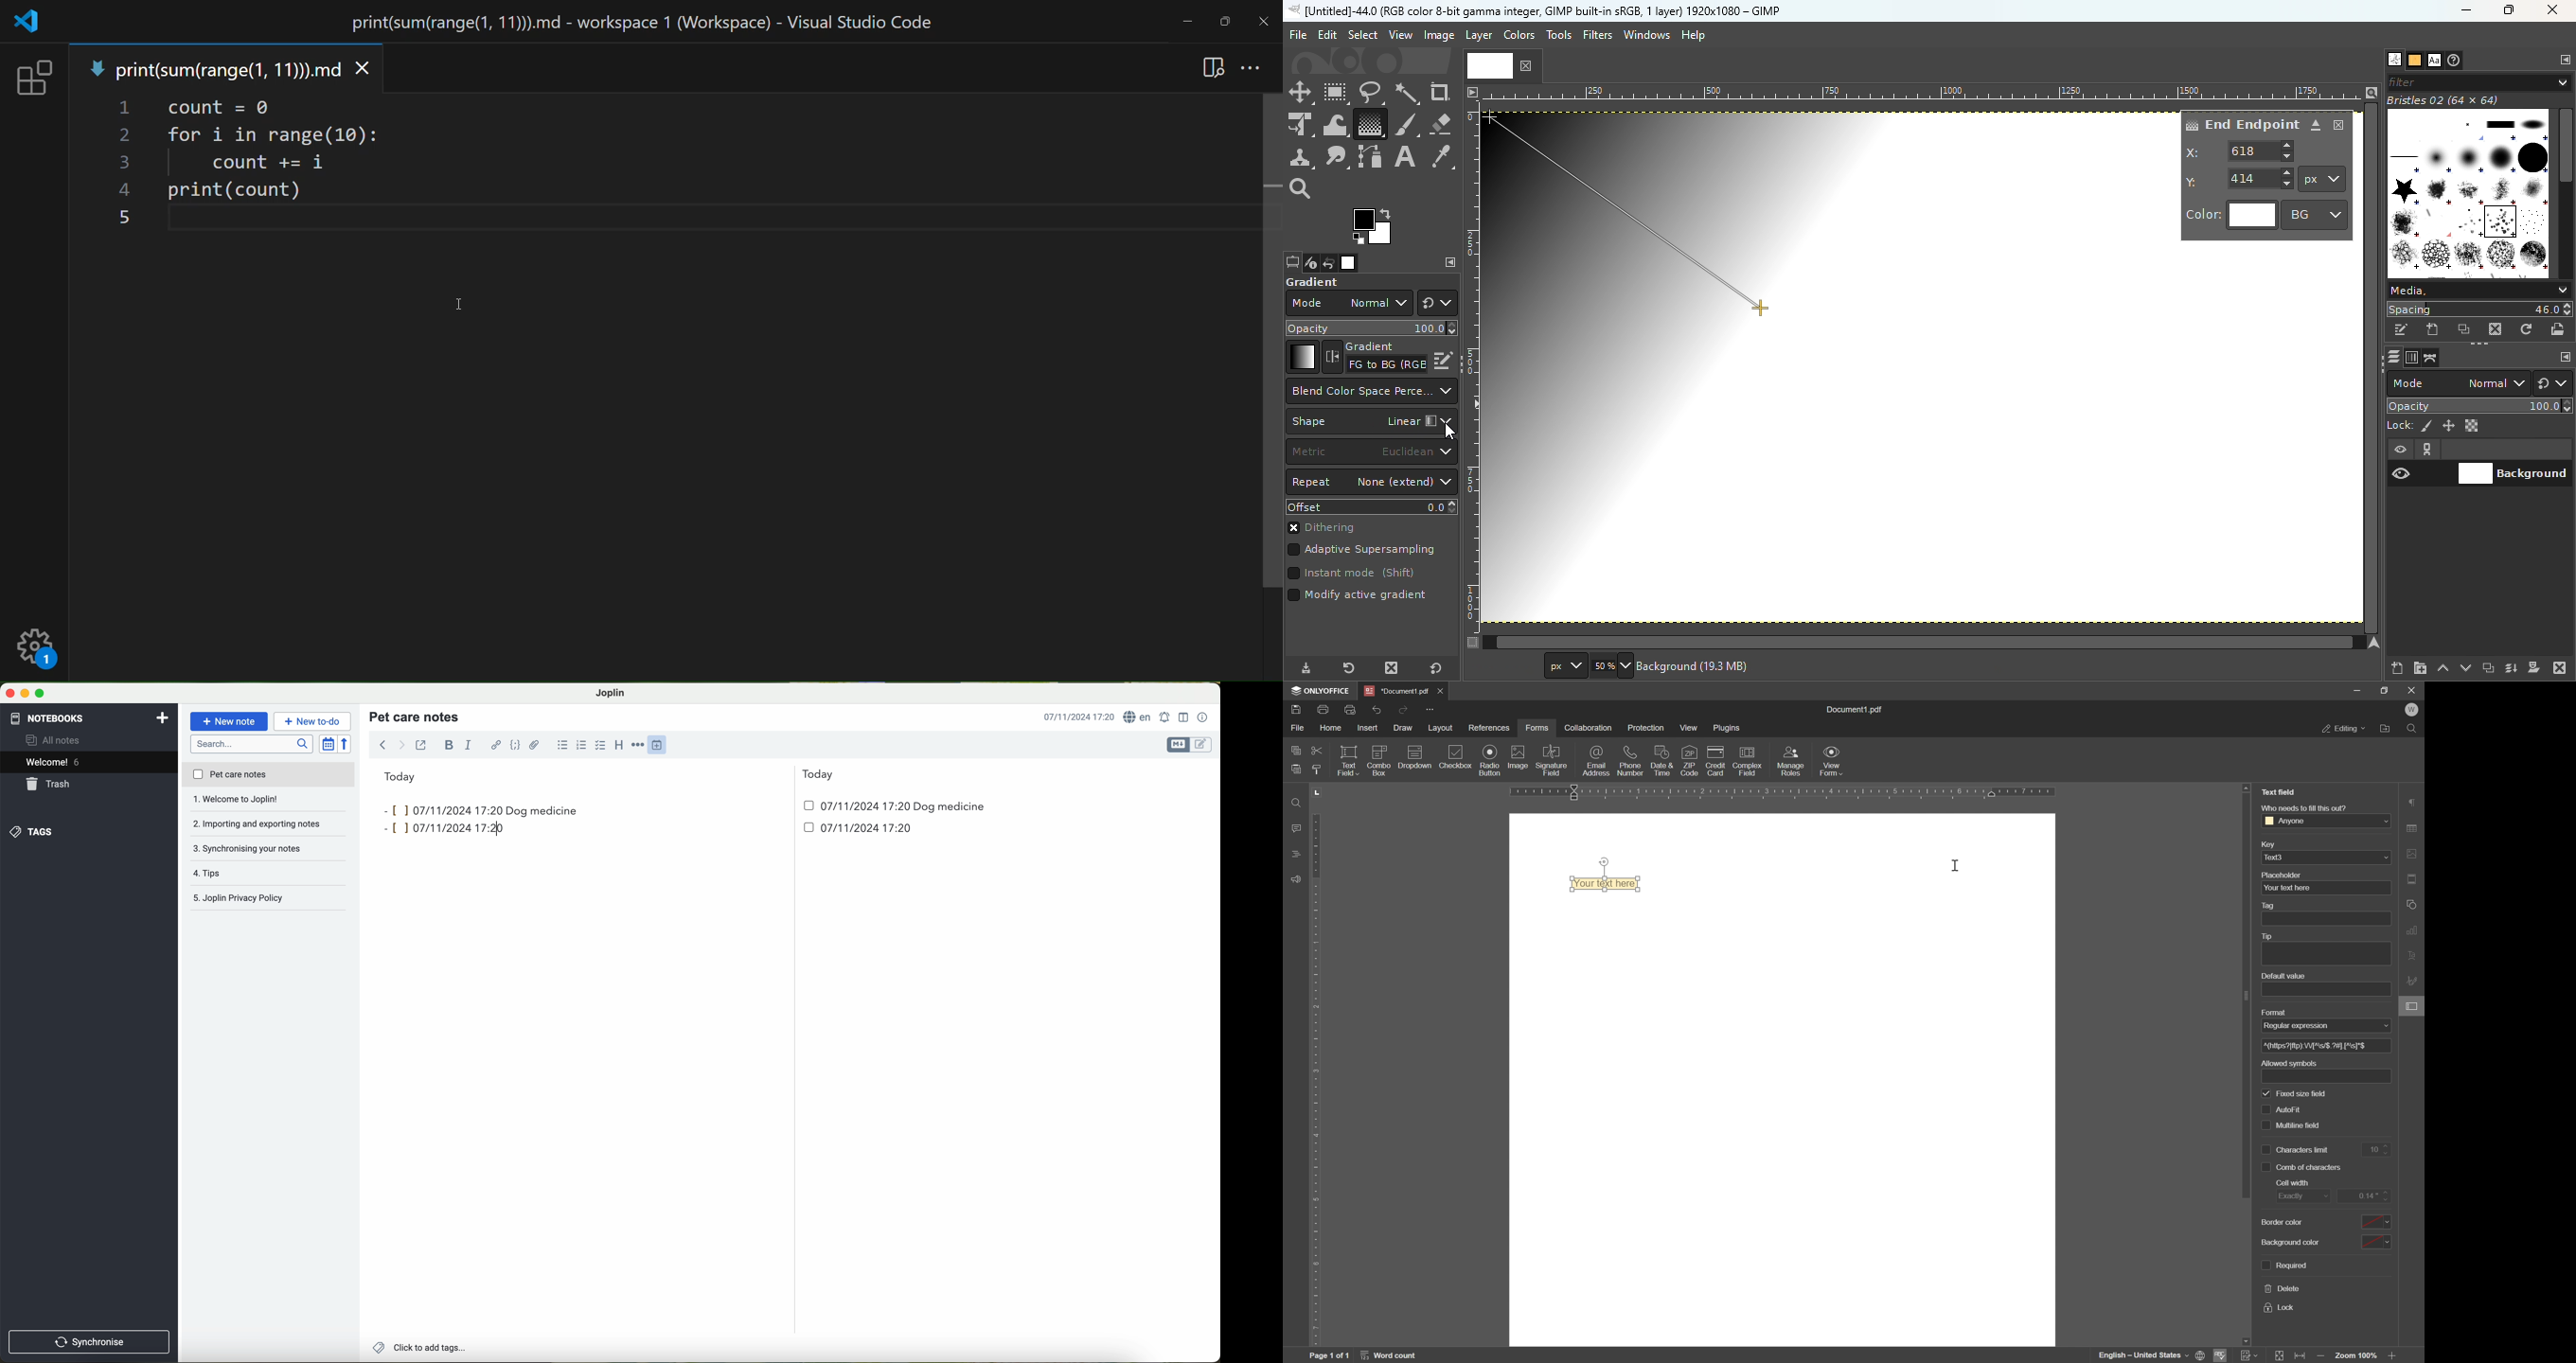  Describe the element at coordinates (2223, 1356) in the screenshot. I see `spell checking` at that location.